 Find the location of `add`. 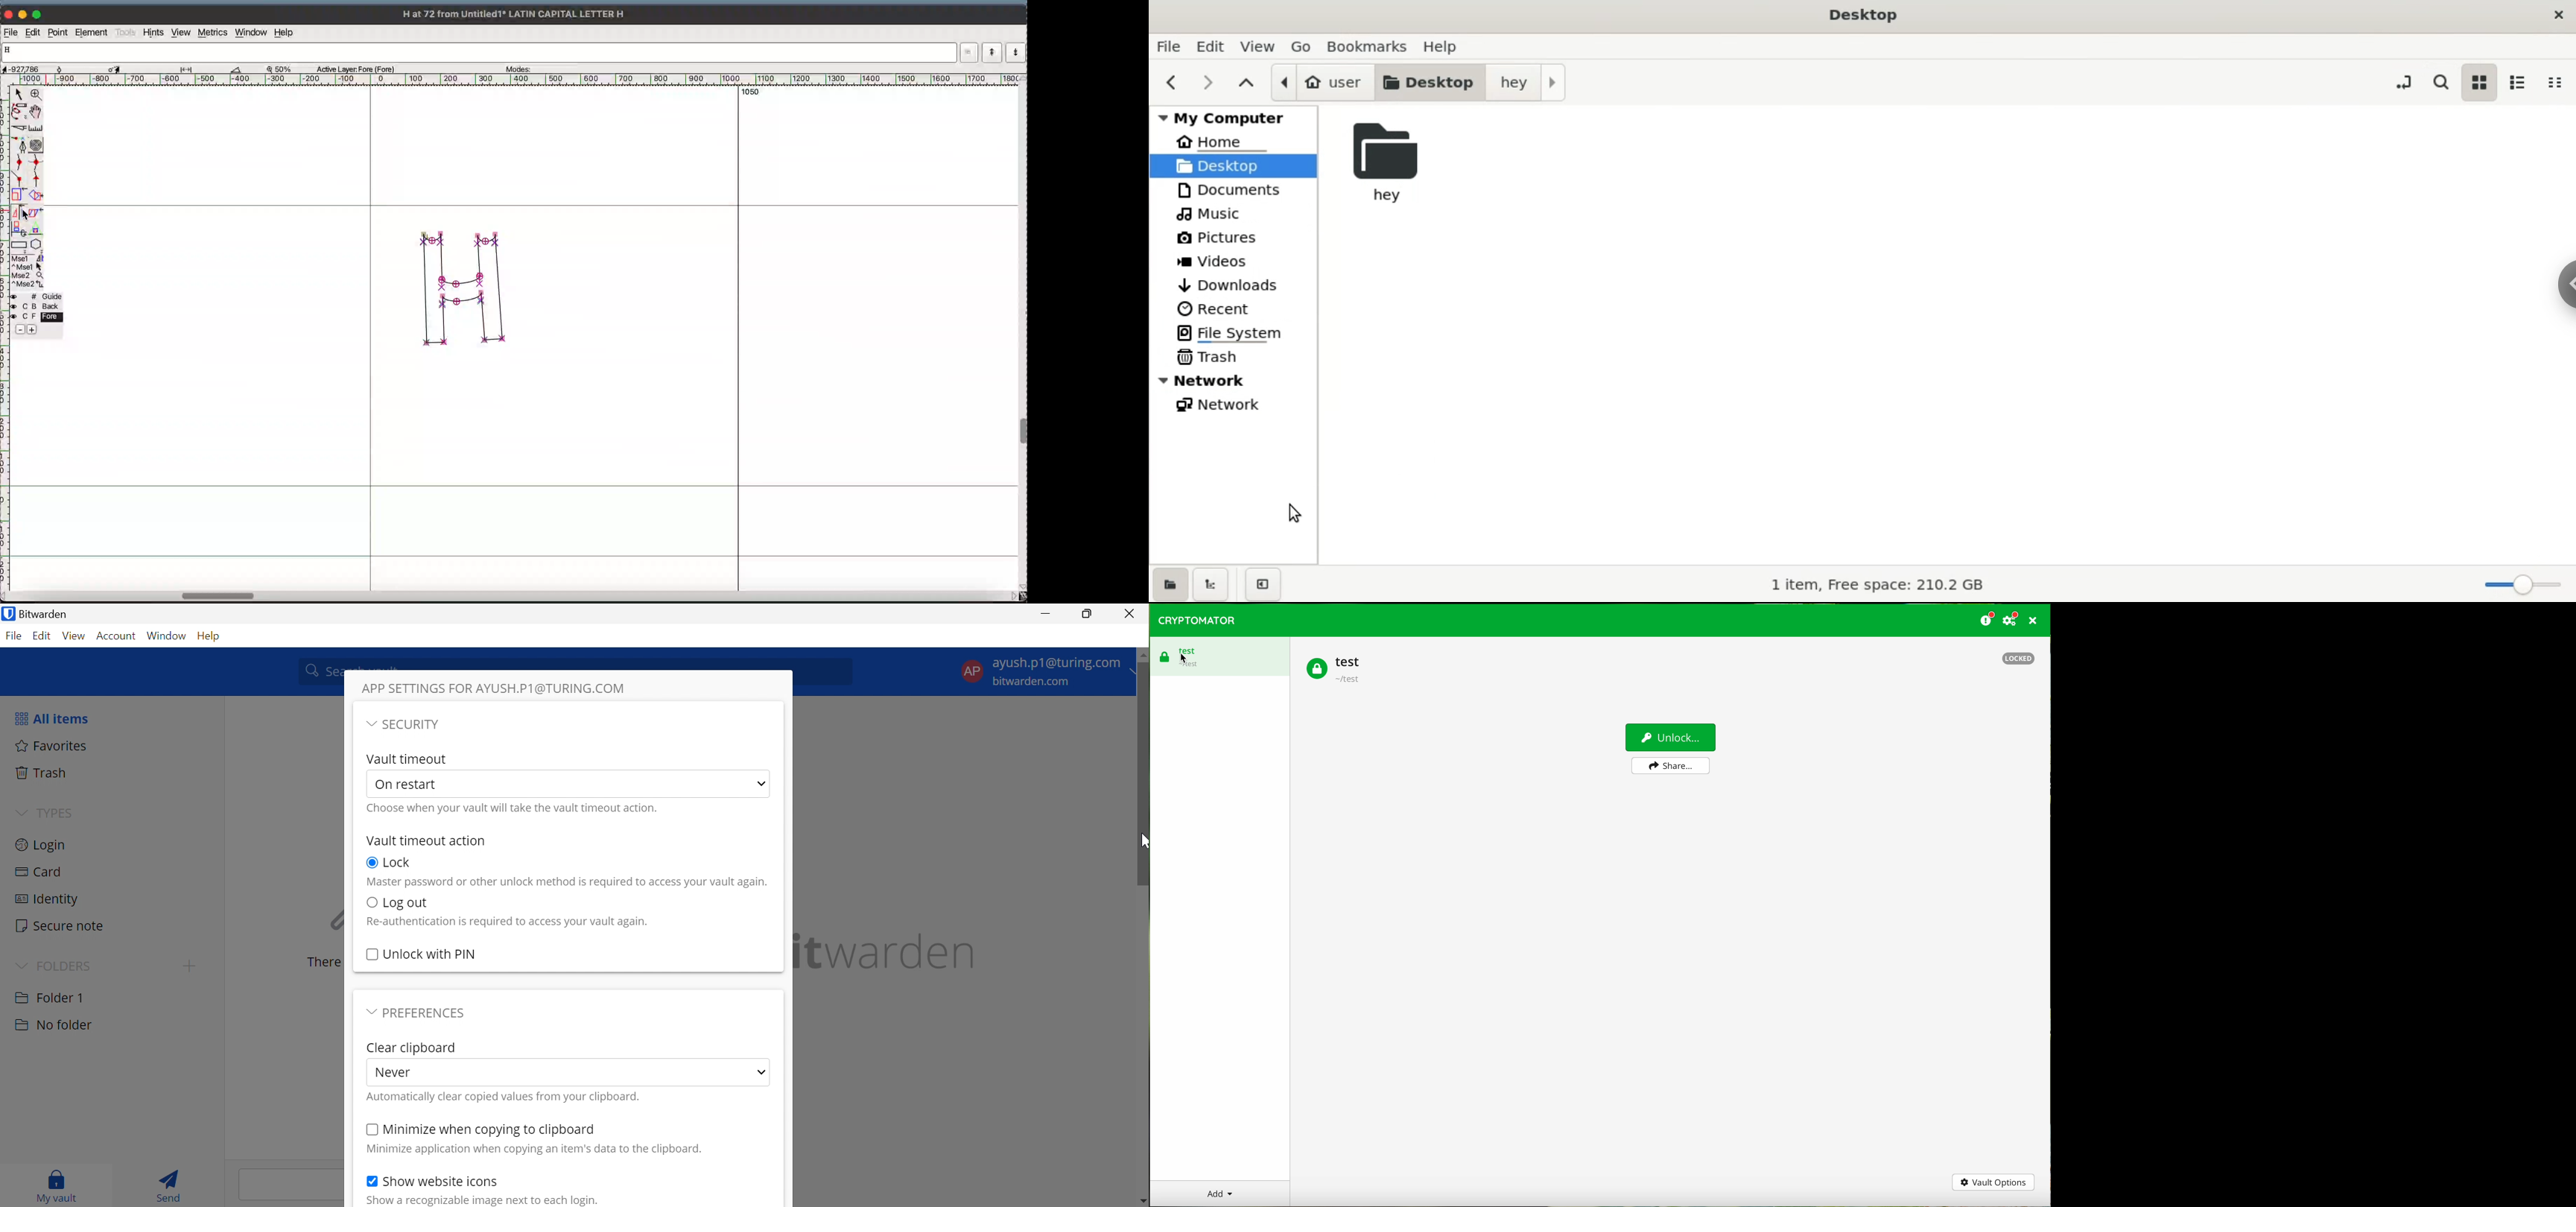

add is located at coordinates (1220, 1193).